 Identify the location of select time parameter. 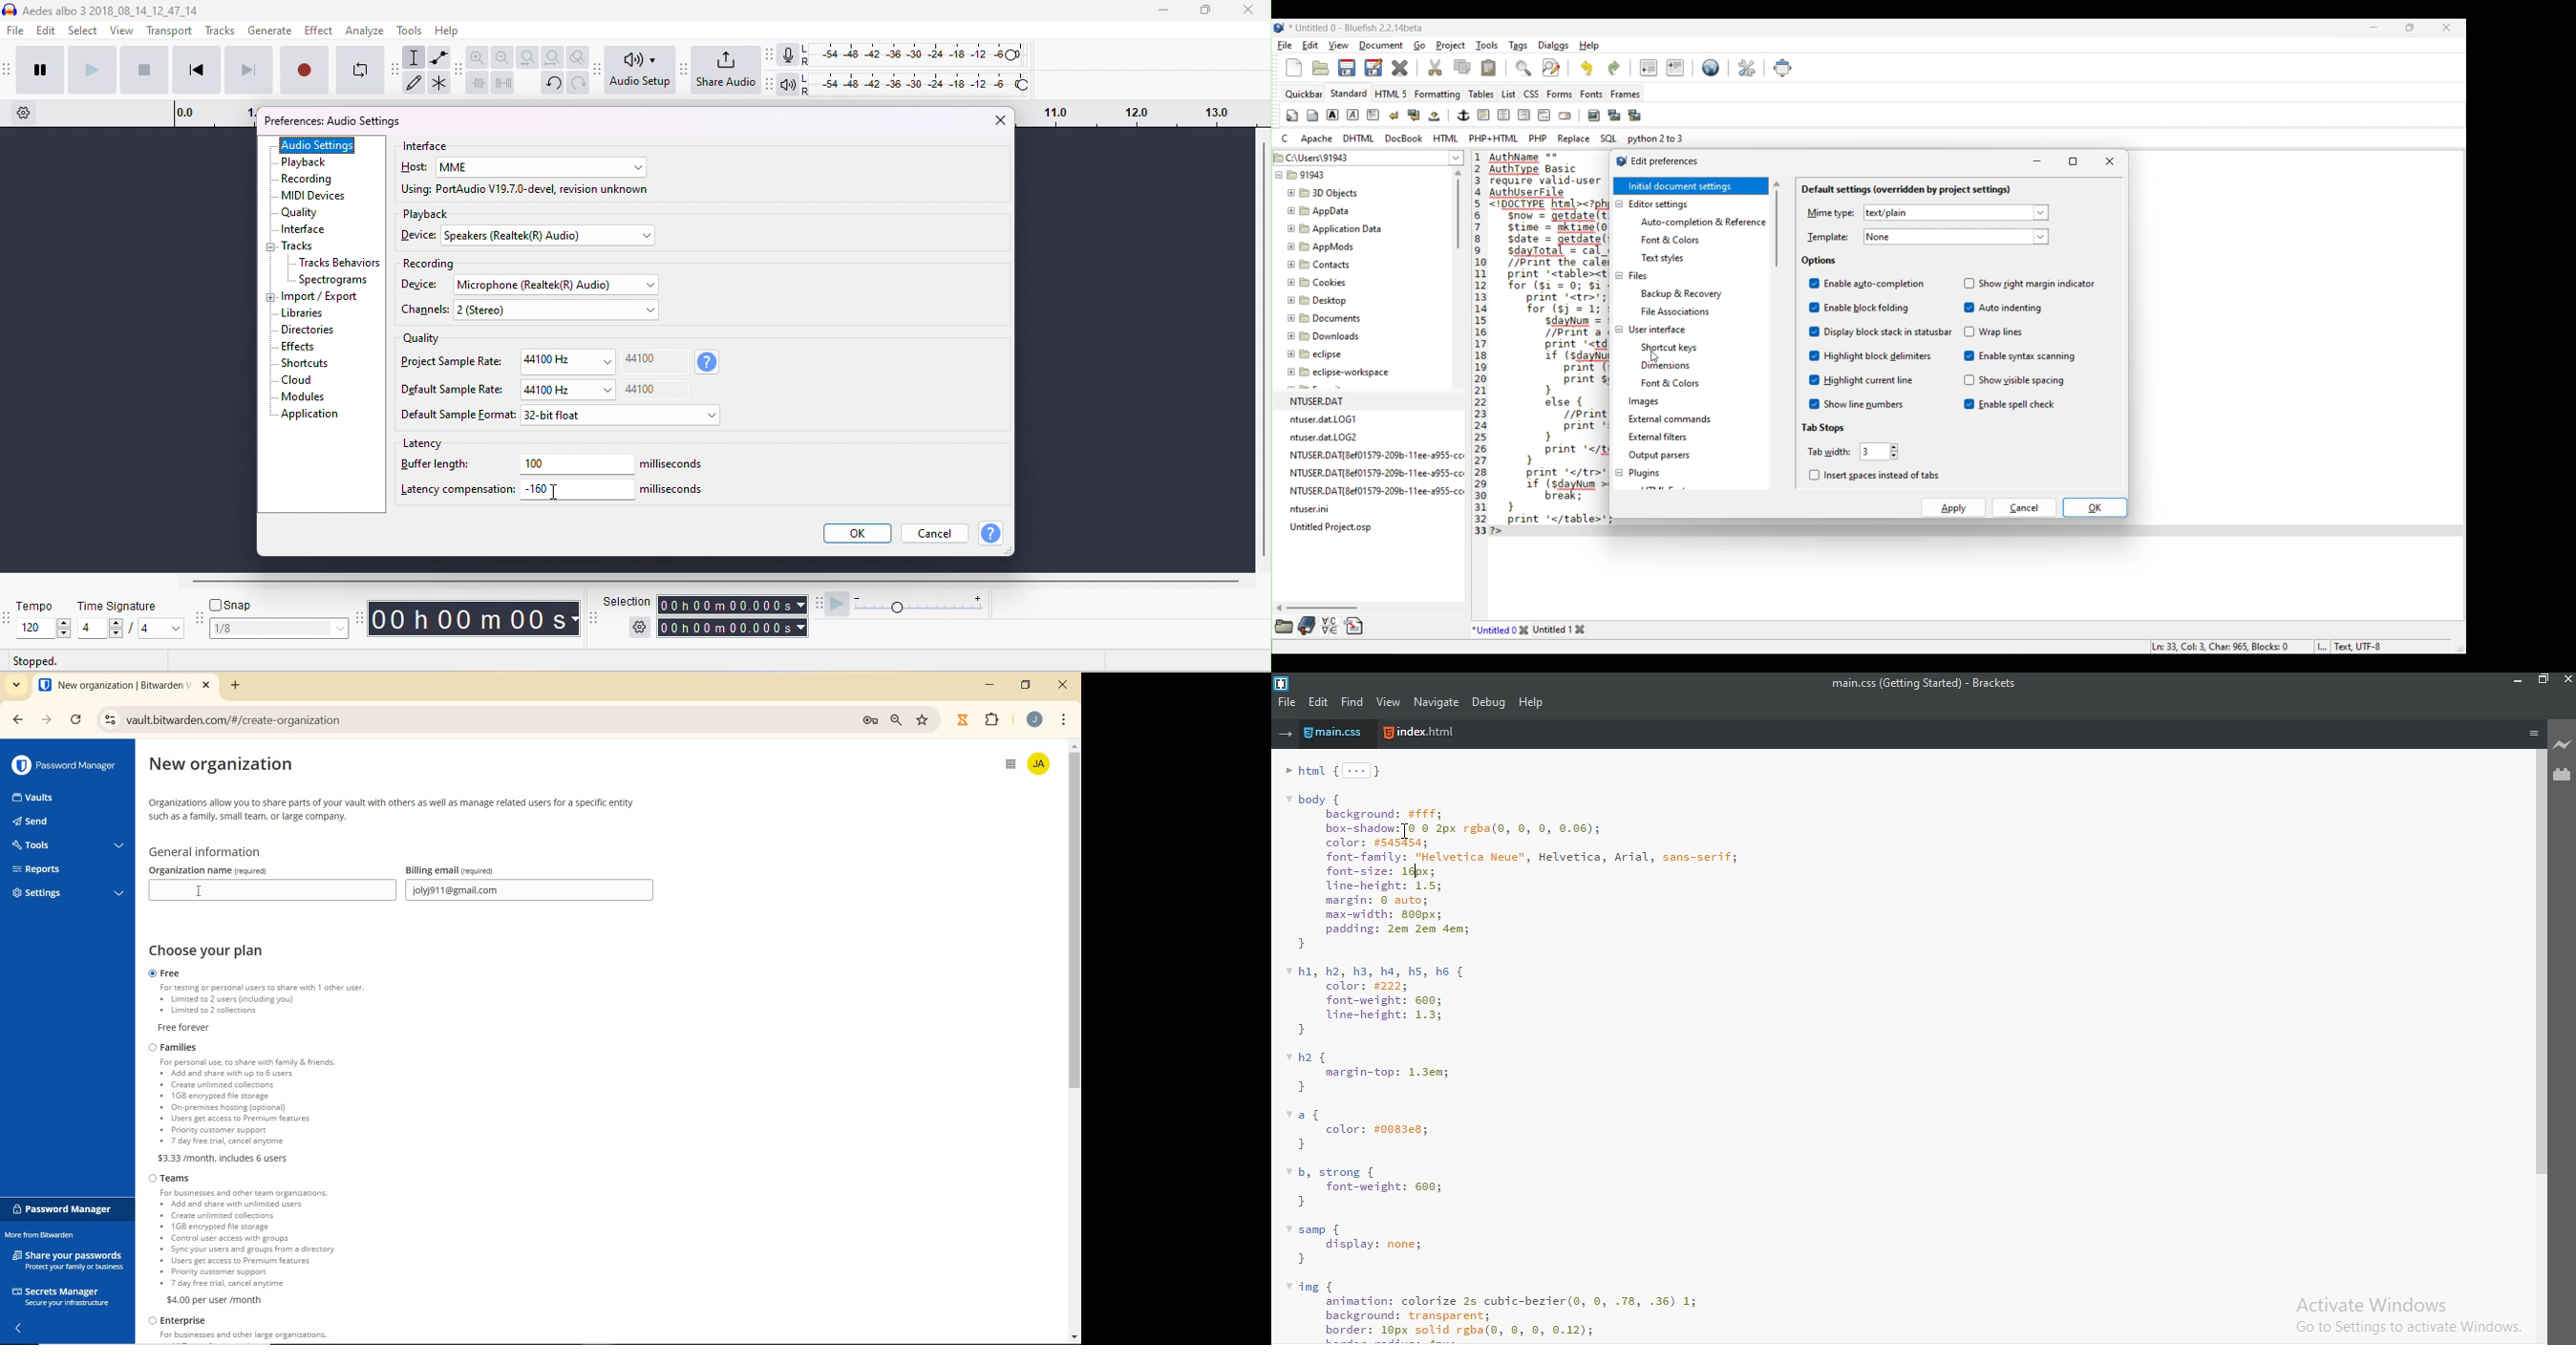
(802, 628).